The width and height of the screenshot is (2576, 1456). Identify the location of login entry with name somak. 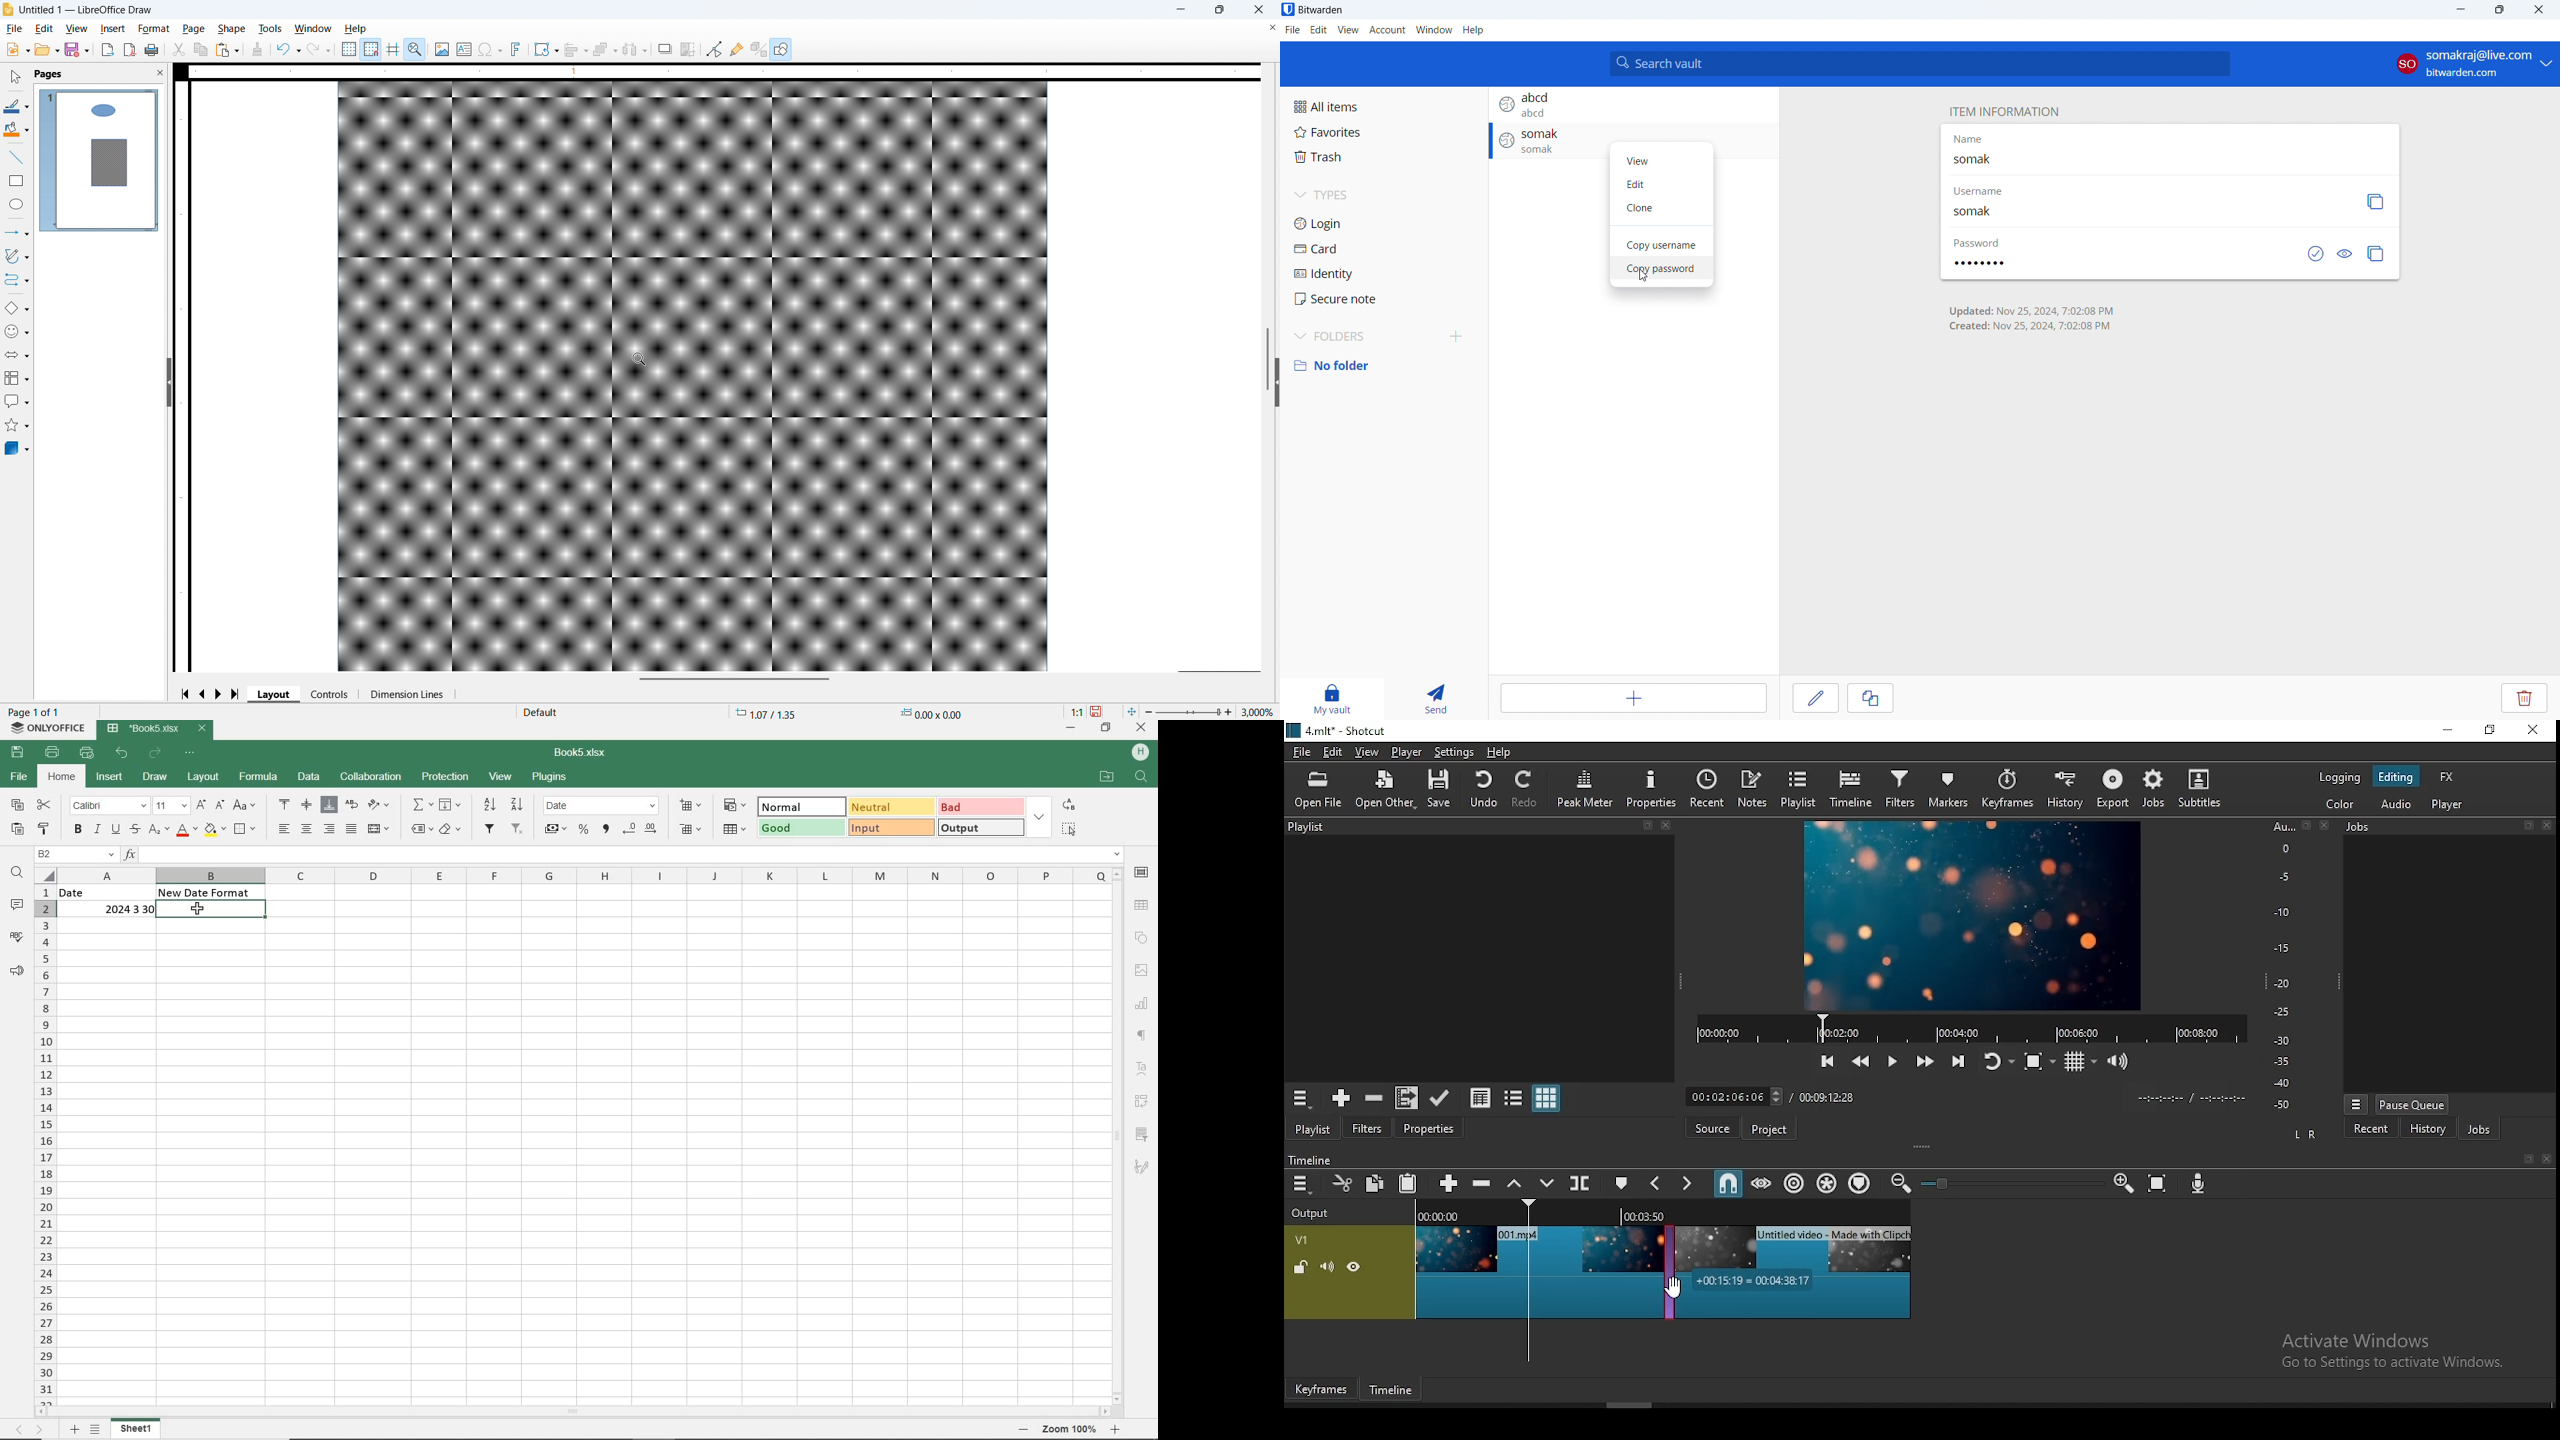
(1633, 139).